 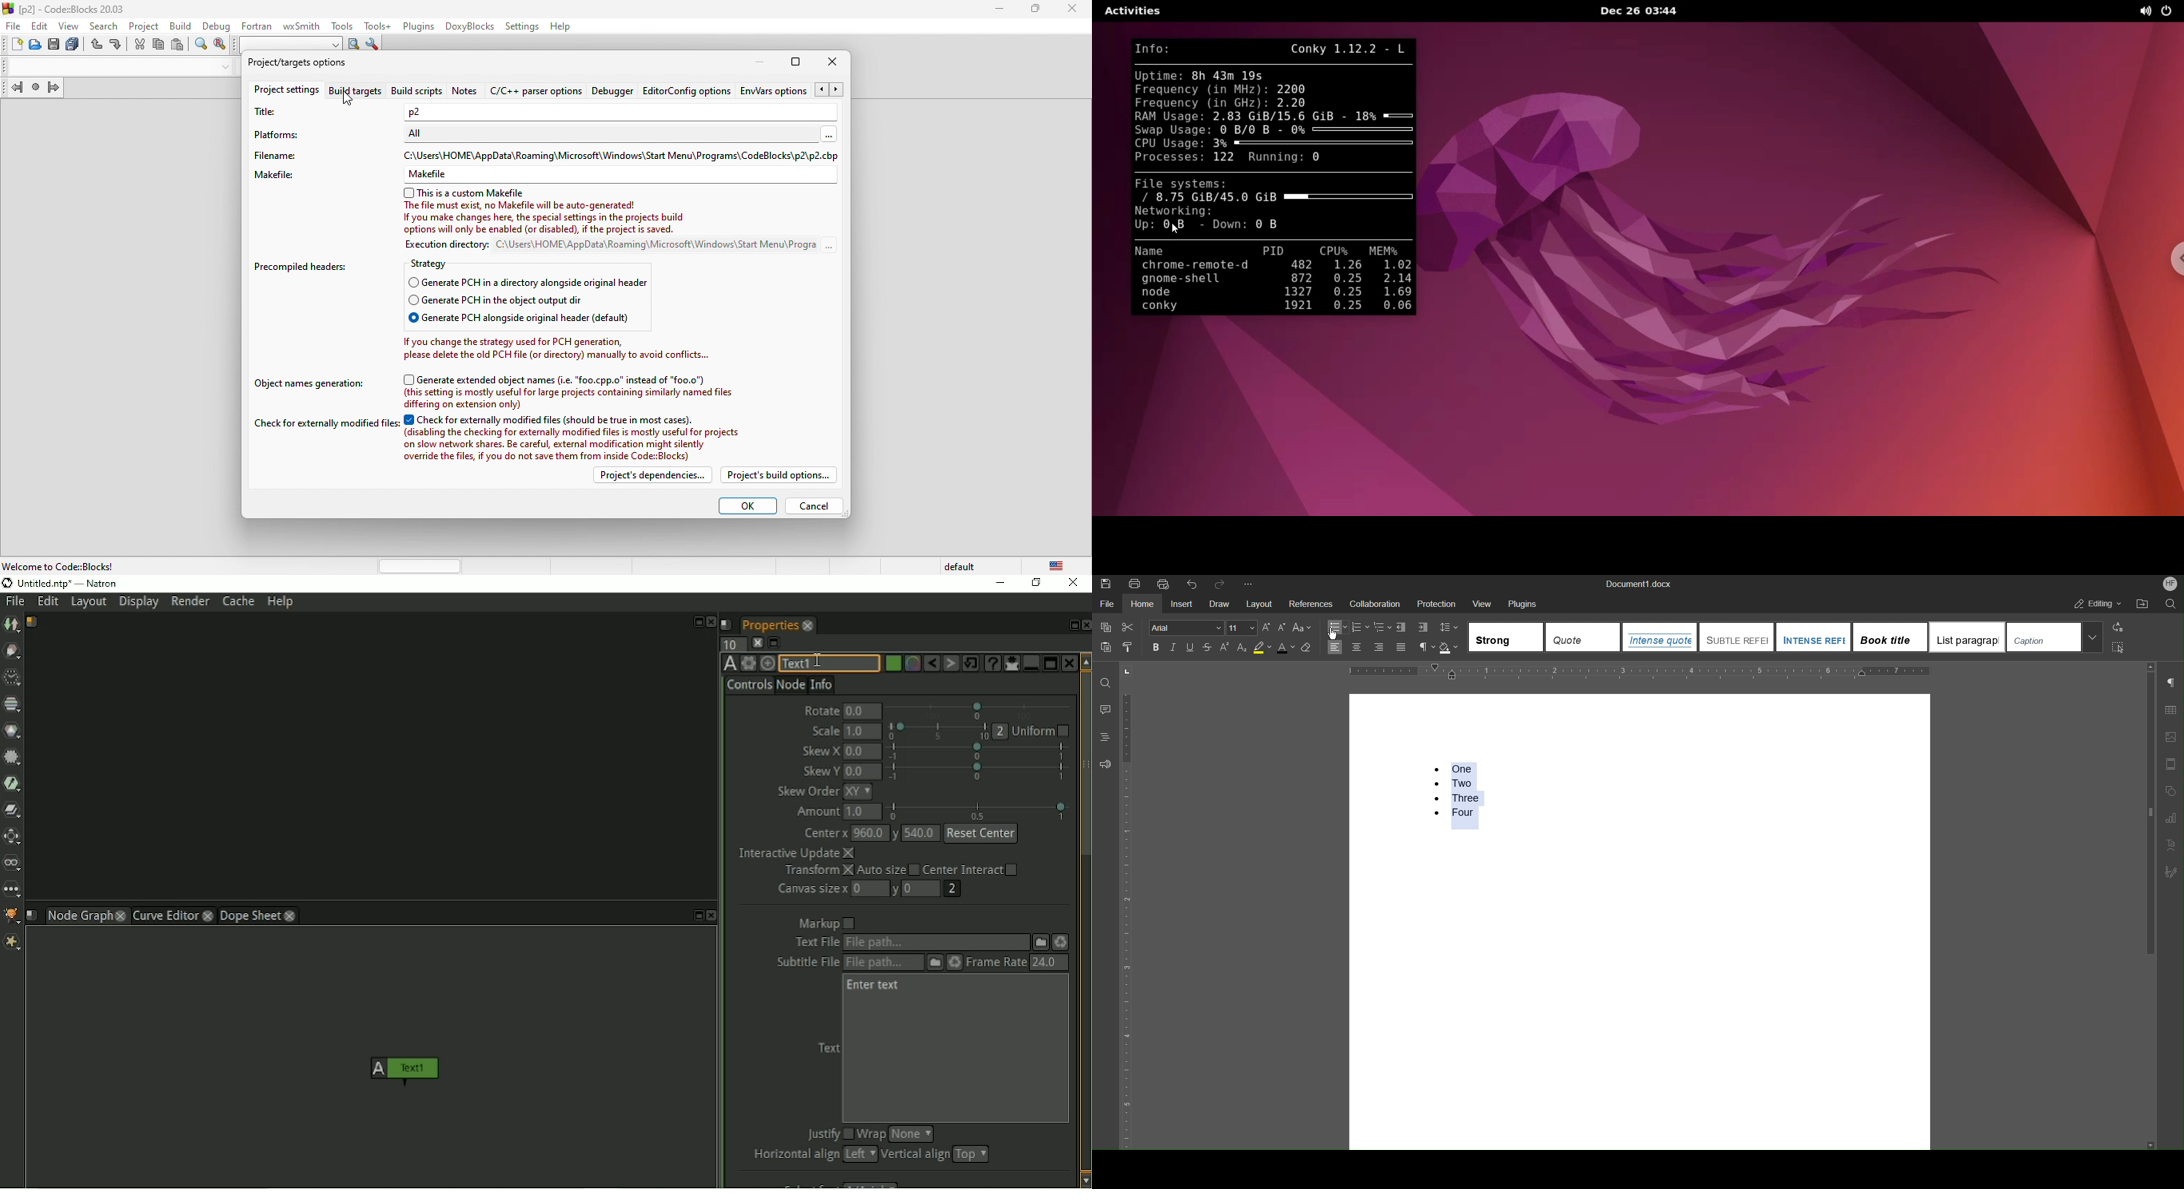 I want to click on Non-Printing Characters, so click(x=1426, y=648).